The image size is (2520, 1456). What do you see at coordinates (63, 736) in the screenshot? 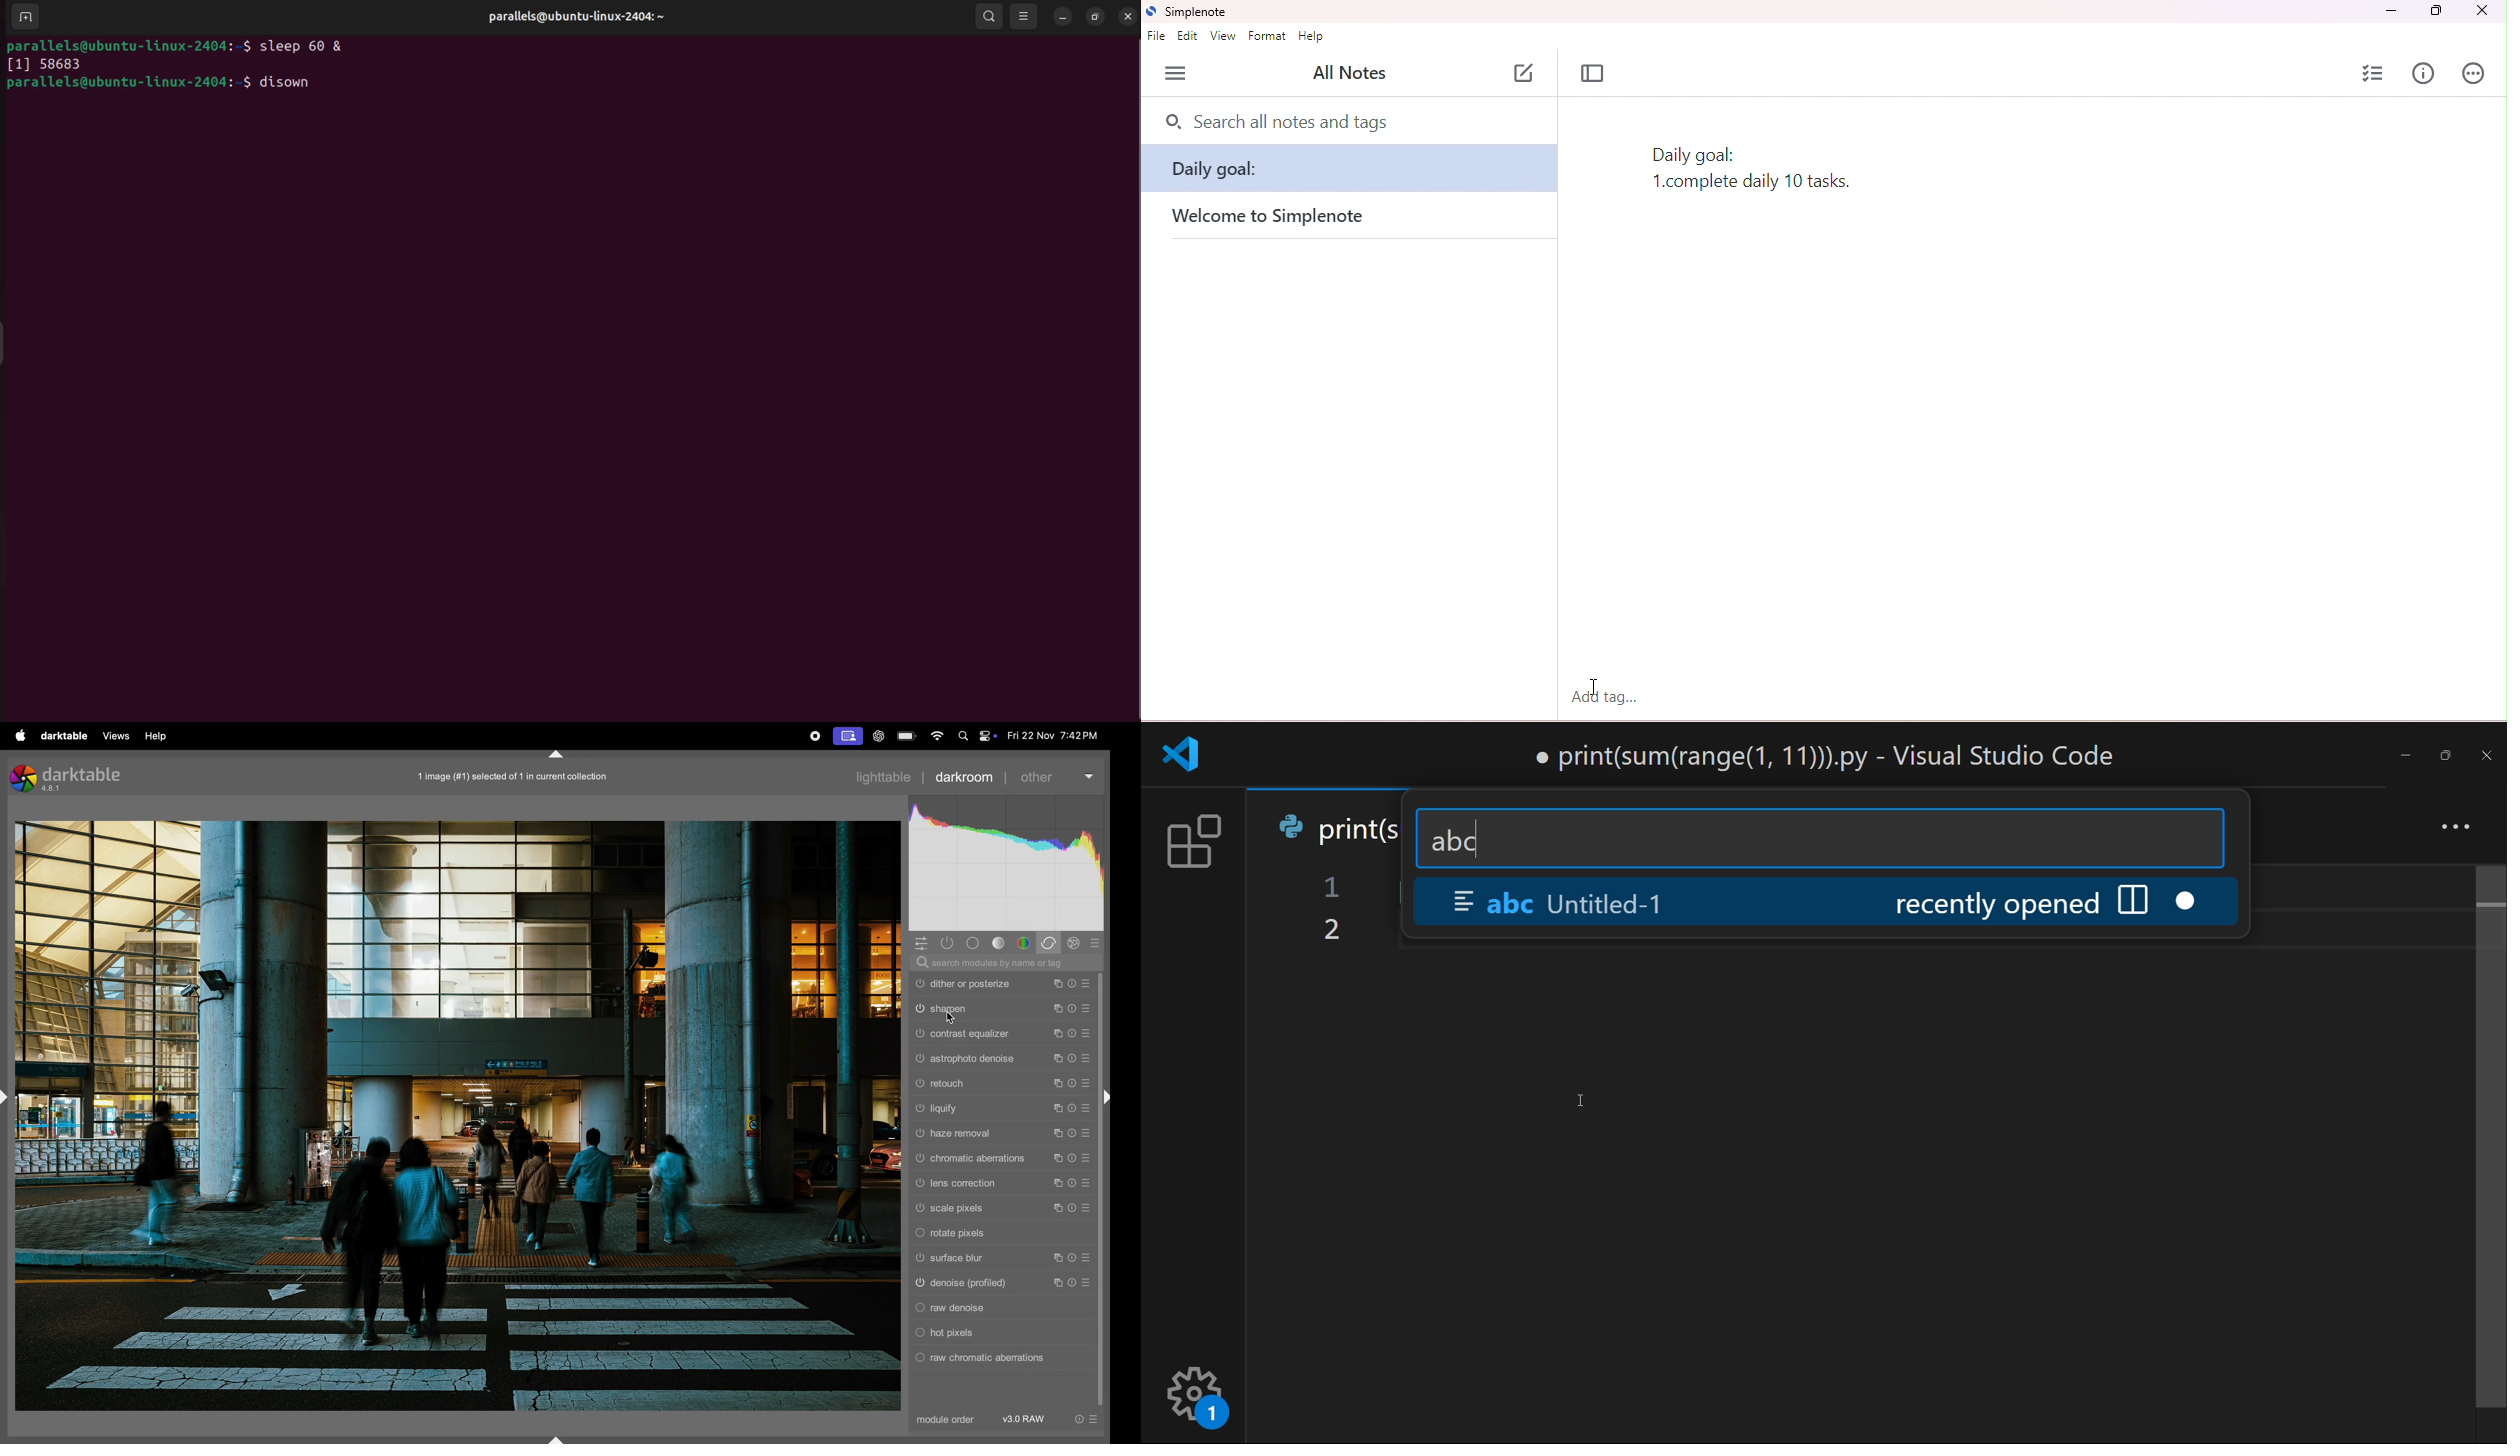
I see `darktable` at bounding box center [63, 736].